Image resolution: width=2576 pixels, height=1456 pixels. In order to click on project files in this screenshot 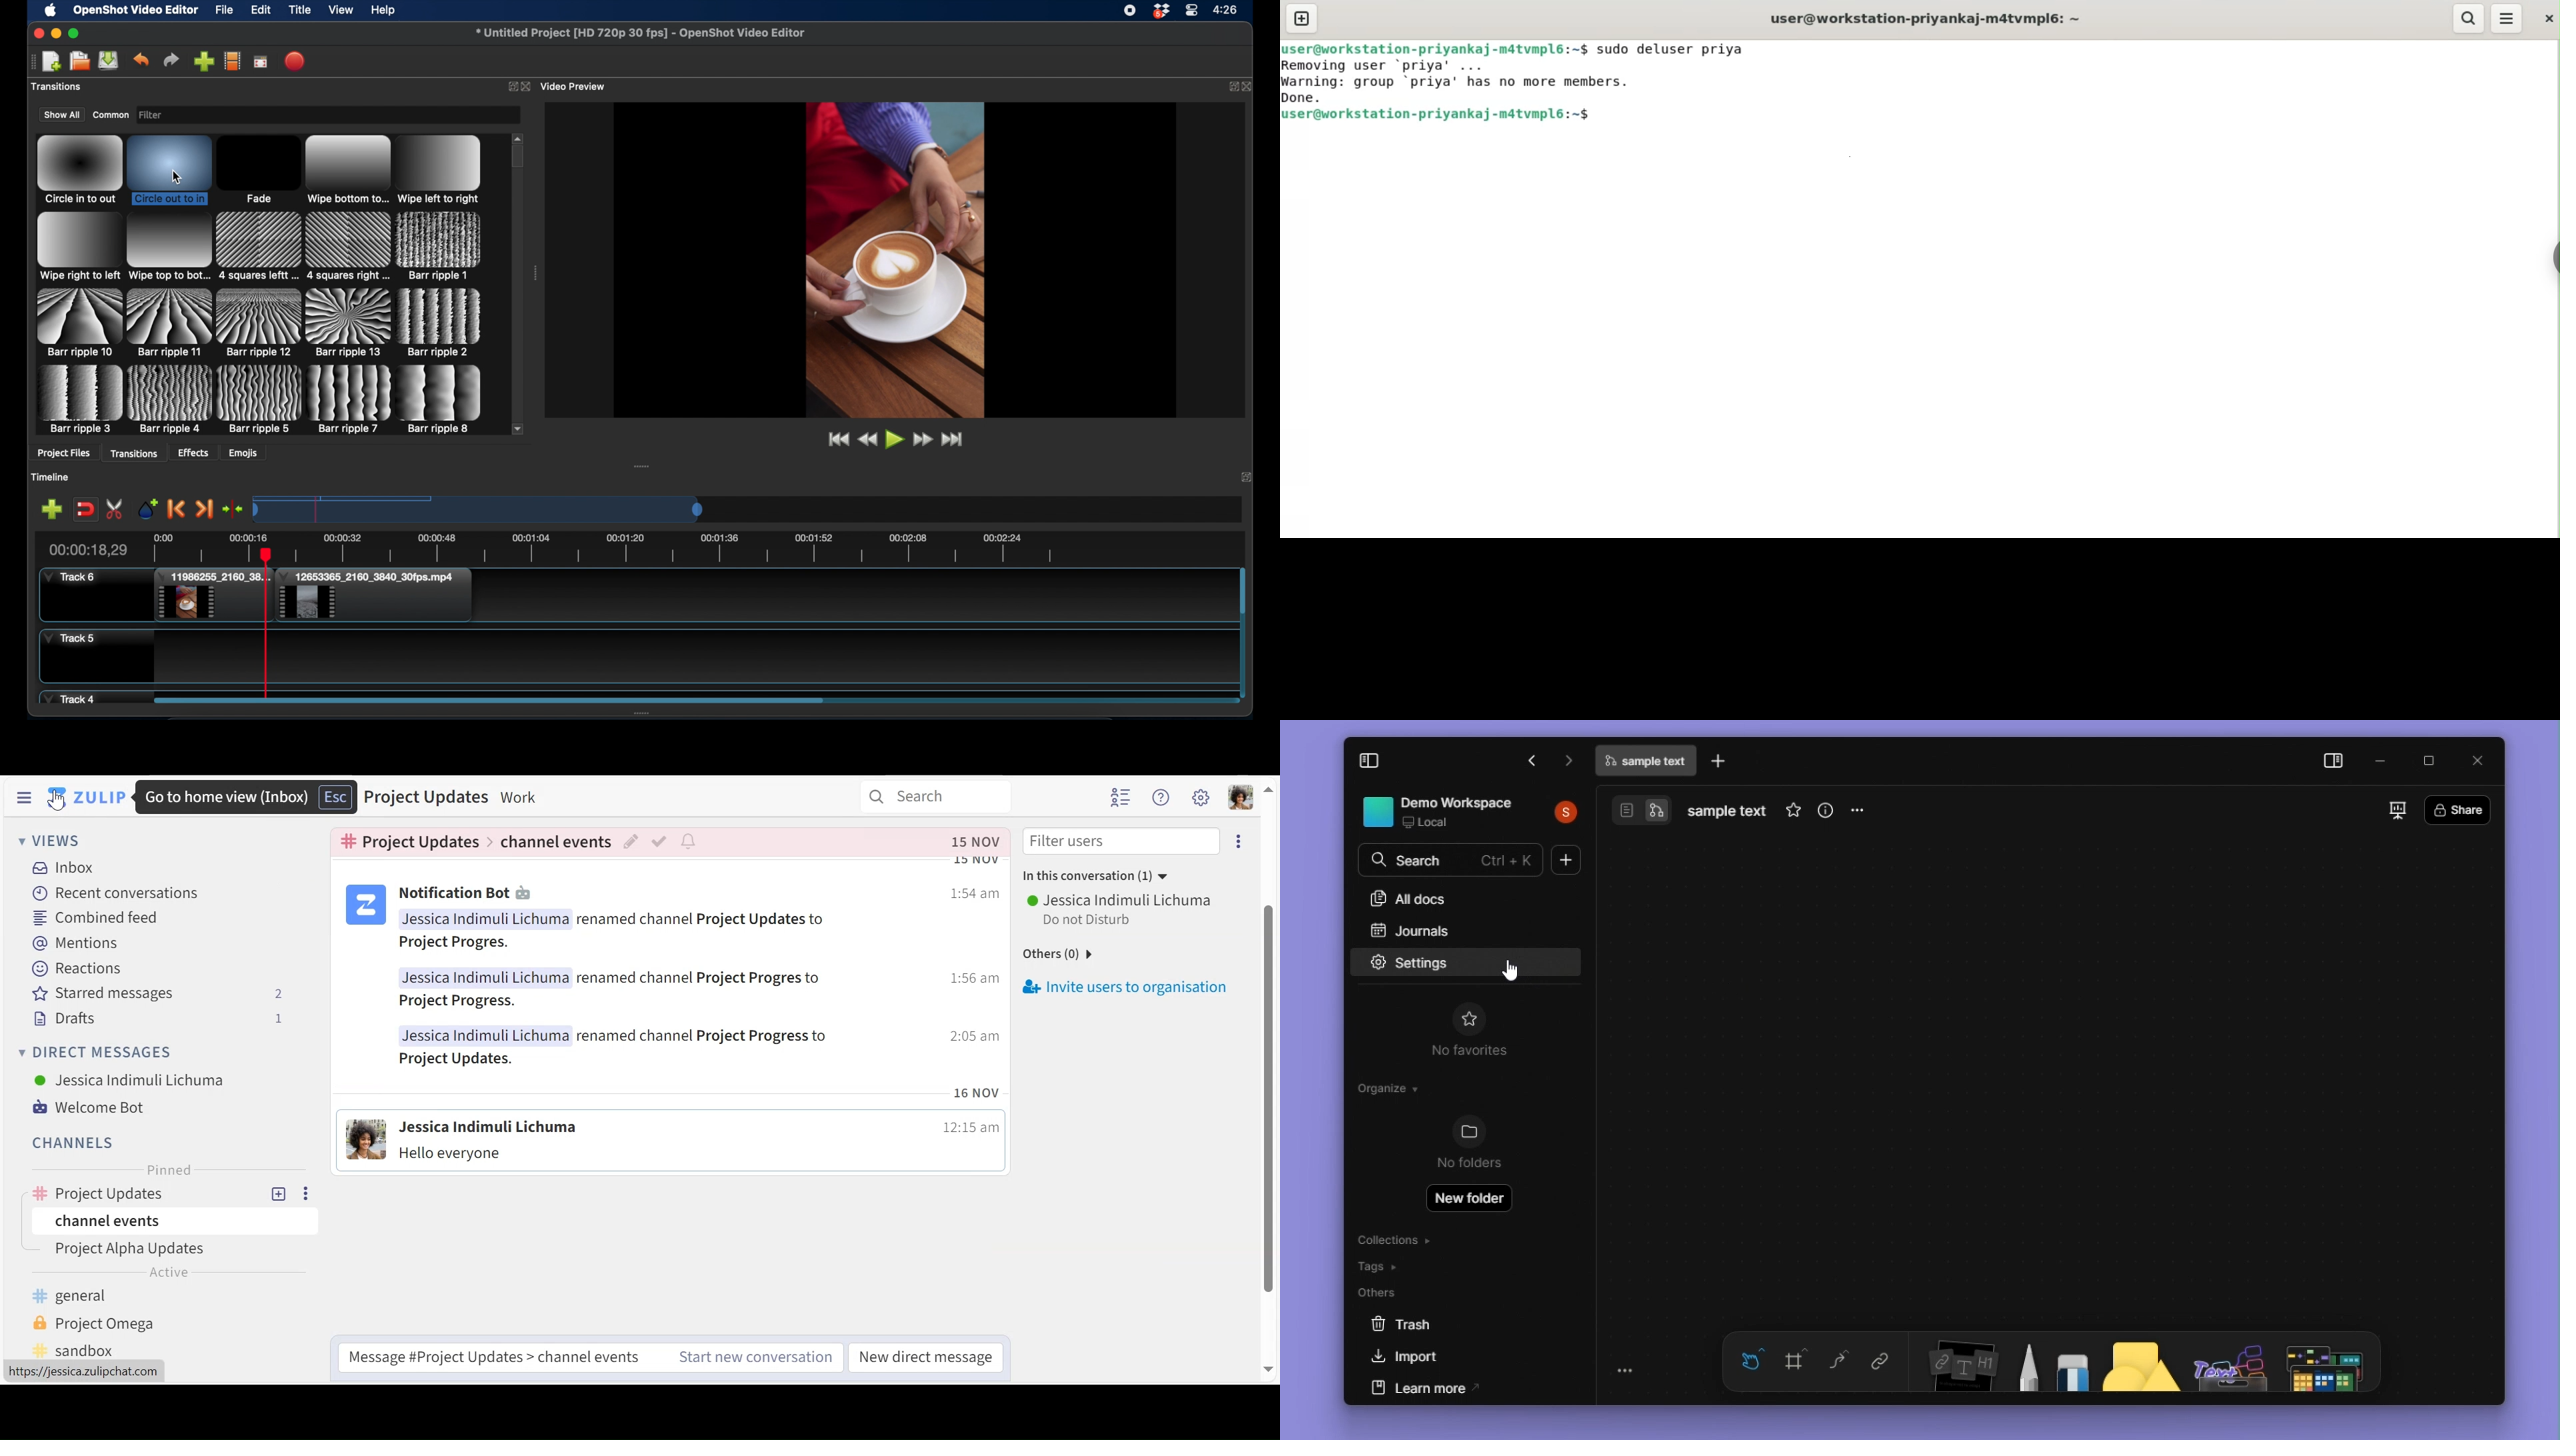, I will do `click(59, 87)`.